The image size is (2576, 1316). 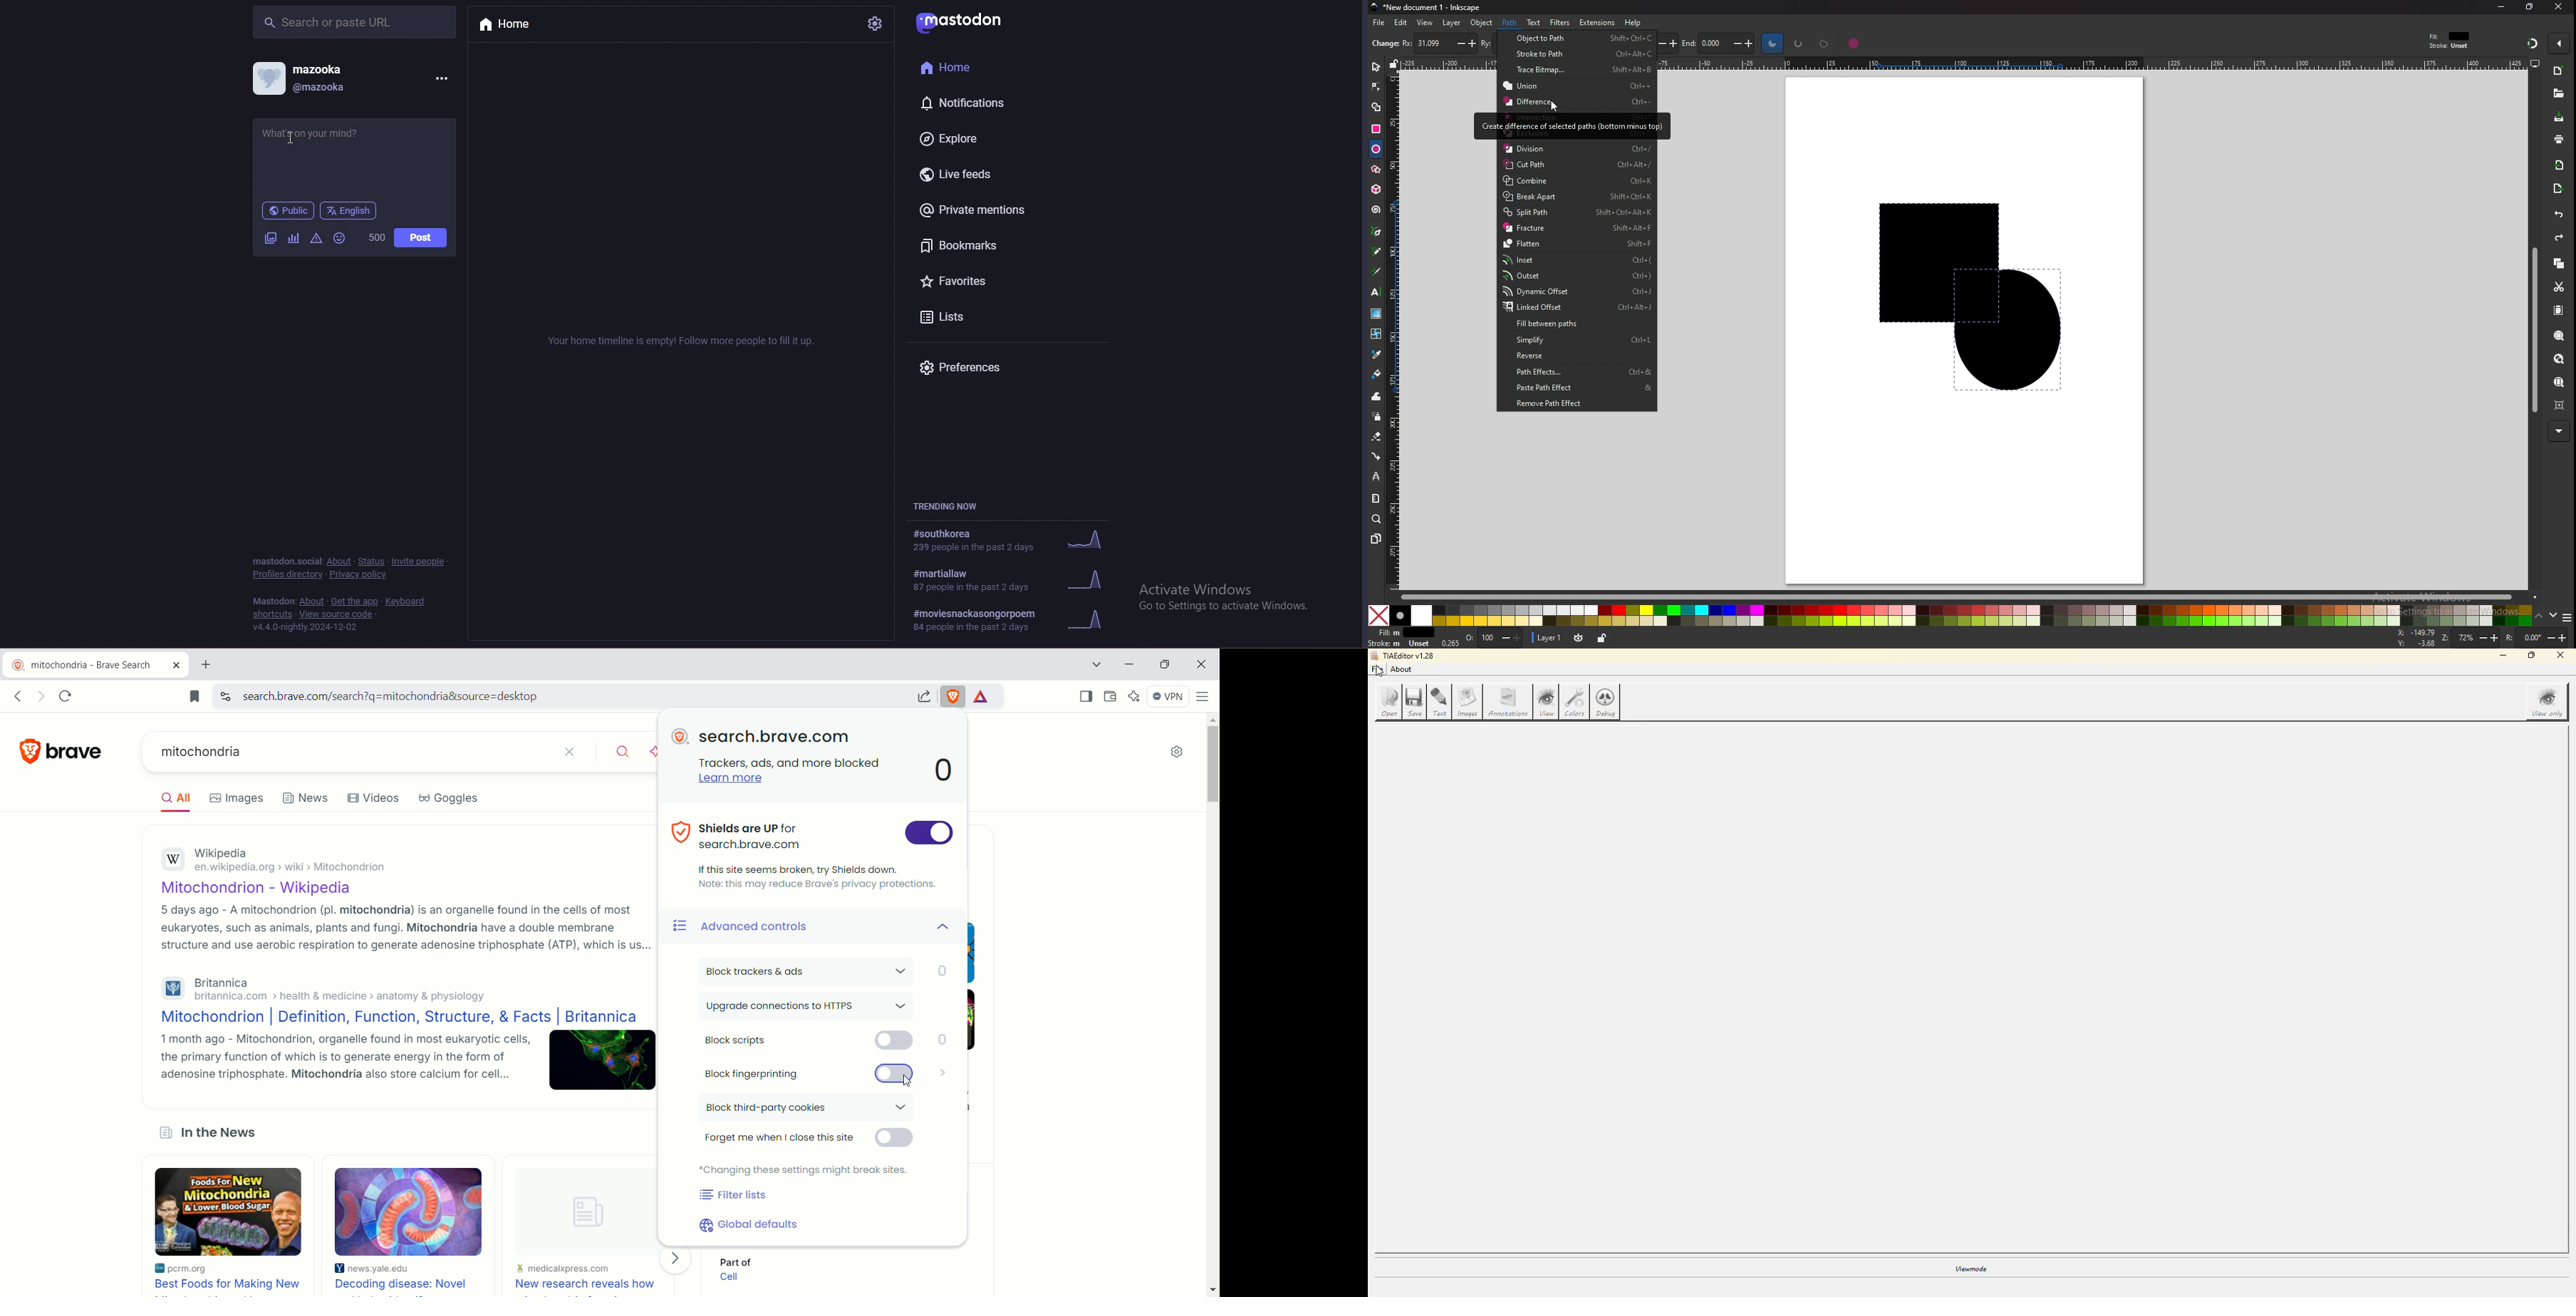 What do you see at coordinates (1772, 43) in the screenshot?
I see `slice` at bounding box center [1772, 43].